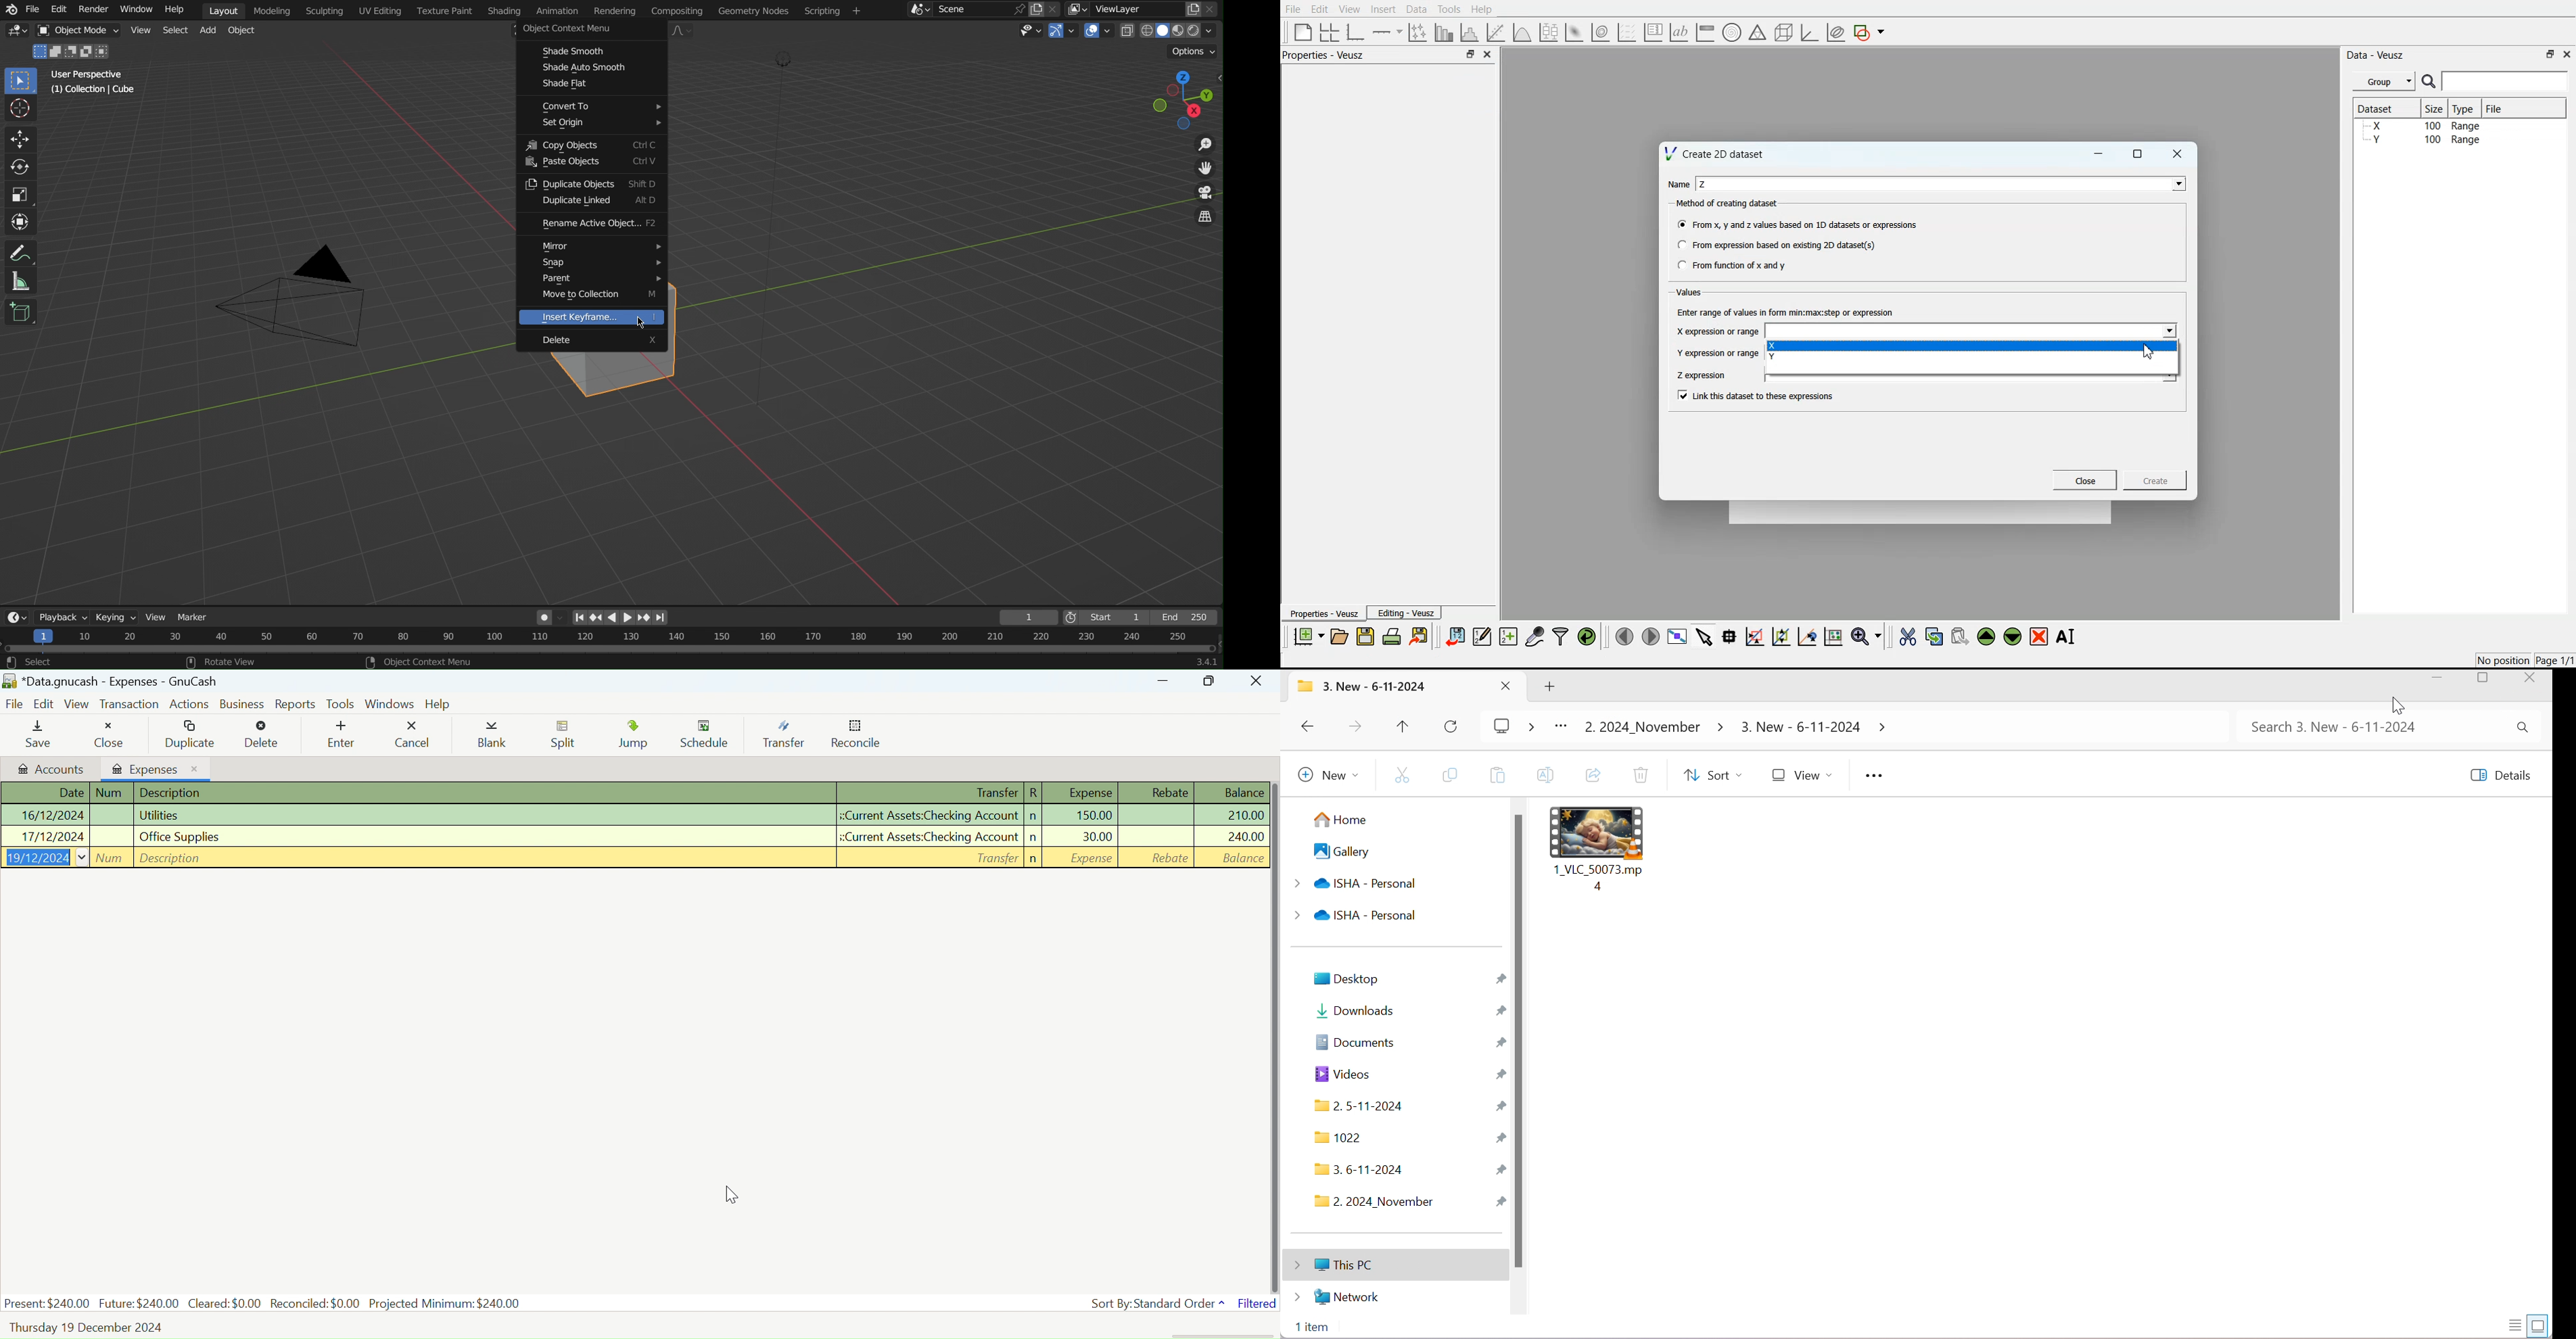 The height and width of the screenshot is (1344, 2576). Describe the element at coordinates (1718, 353) in the screenshot. I see `= NY expression or range` at that location.